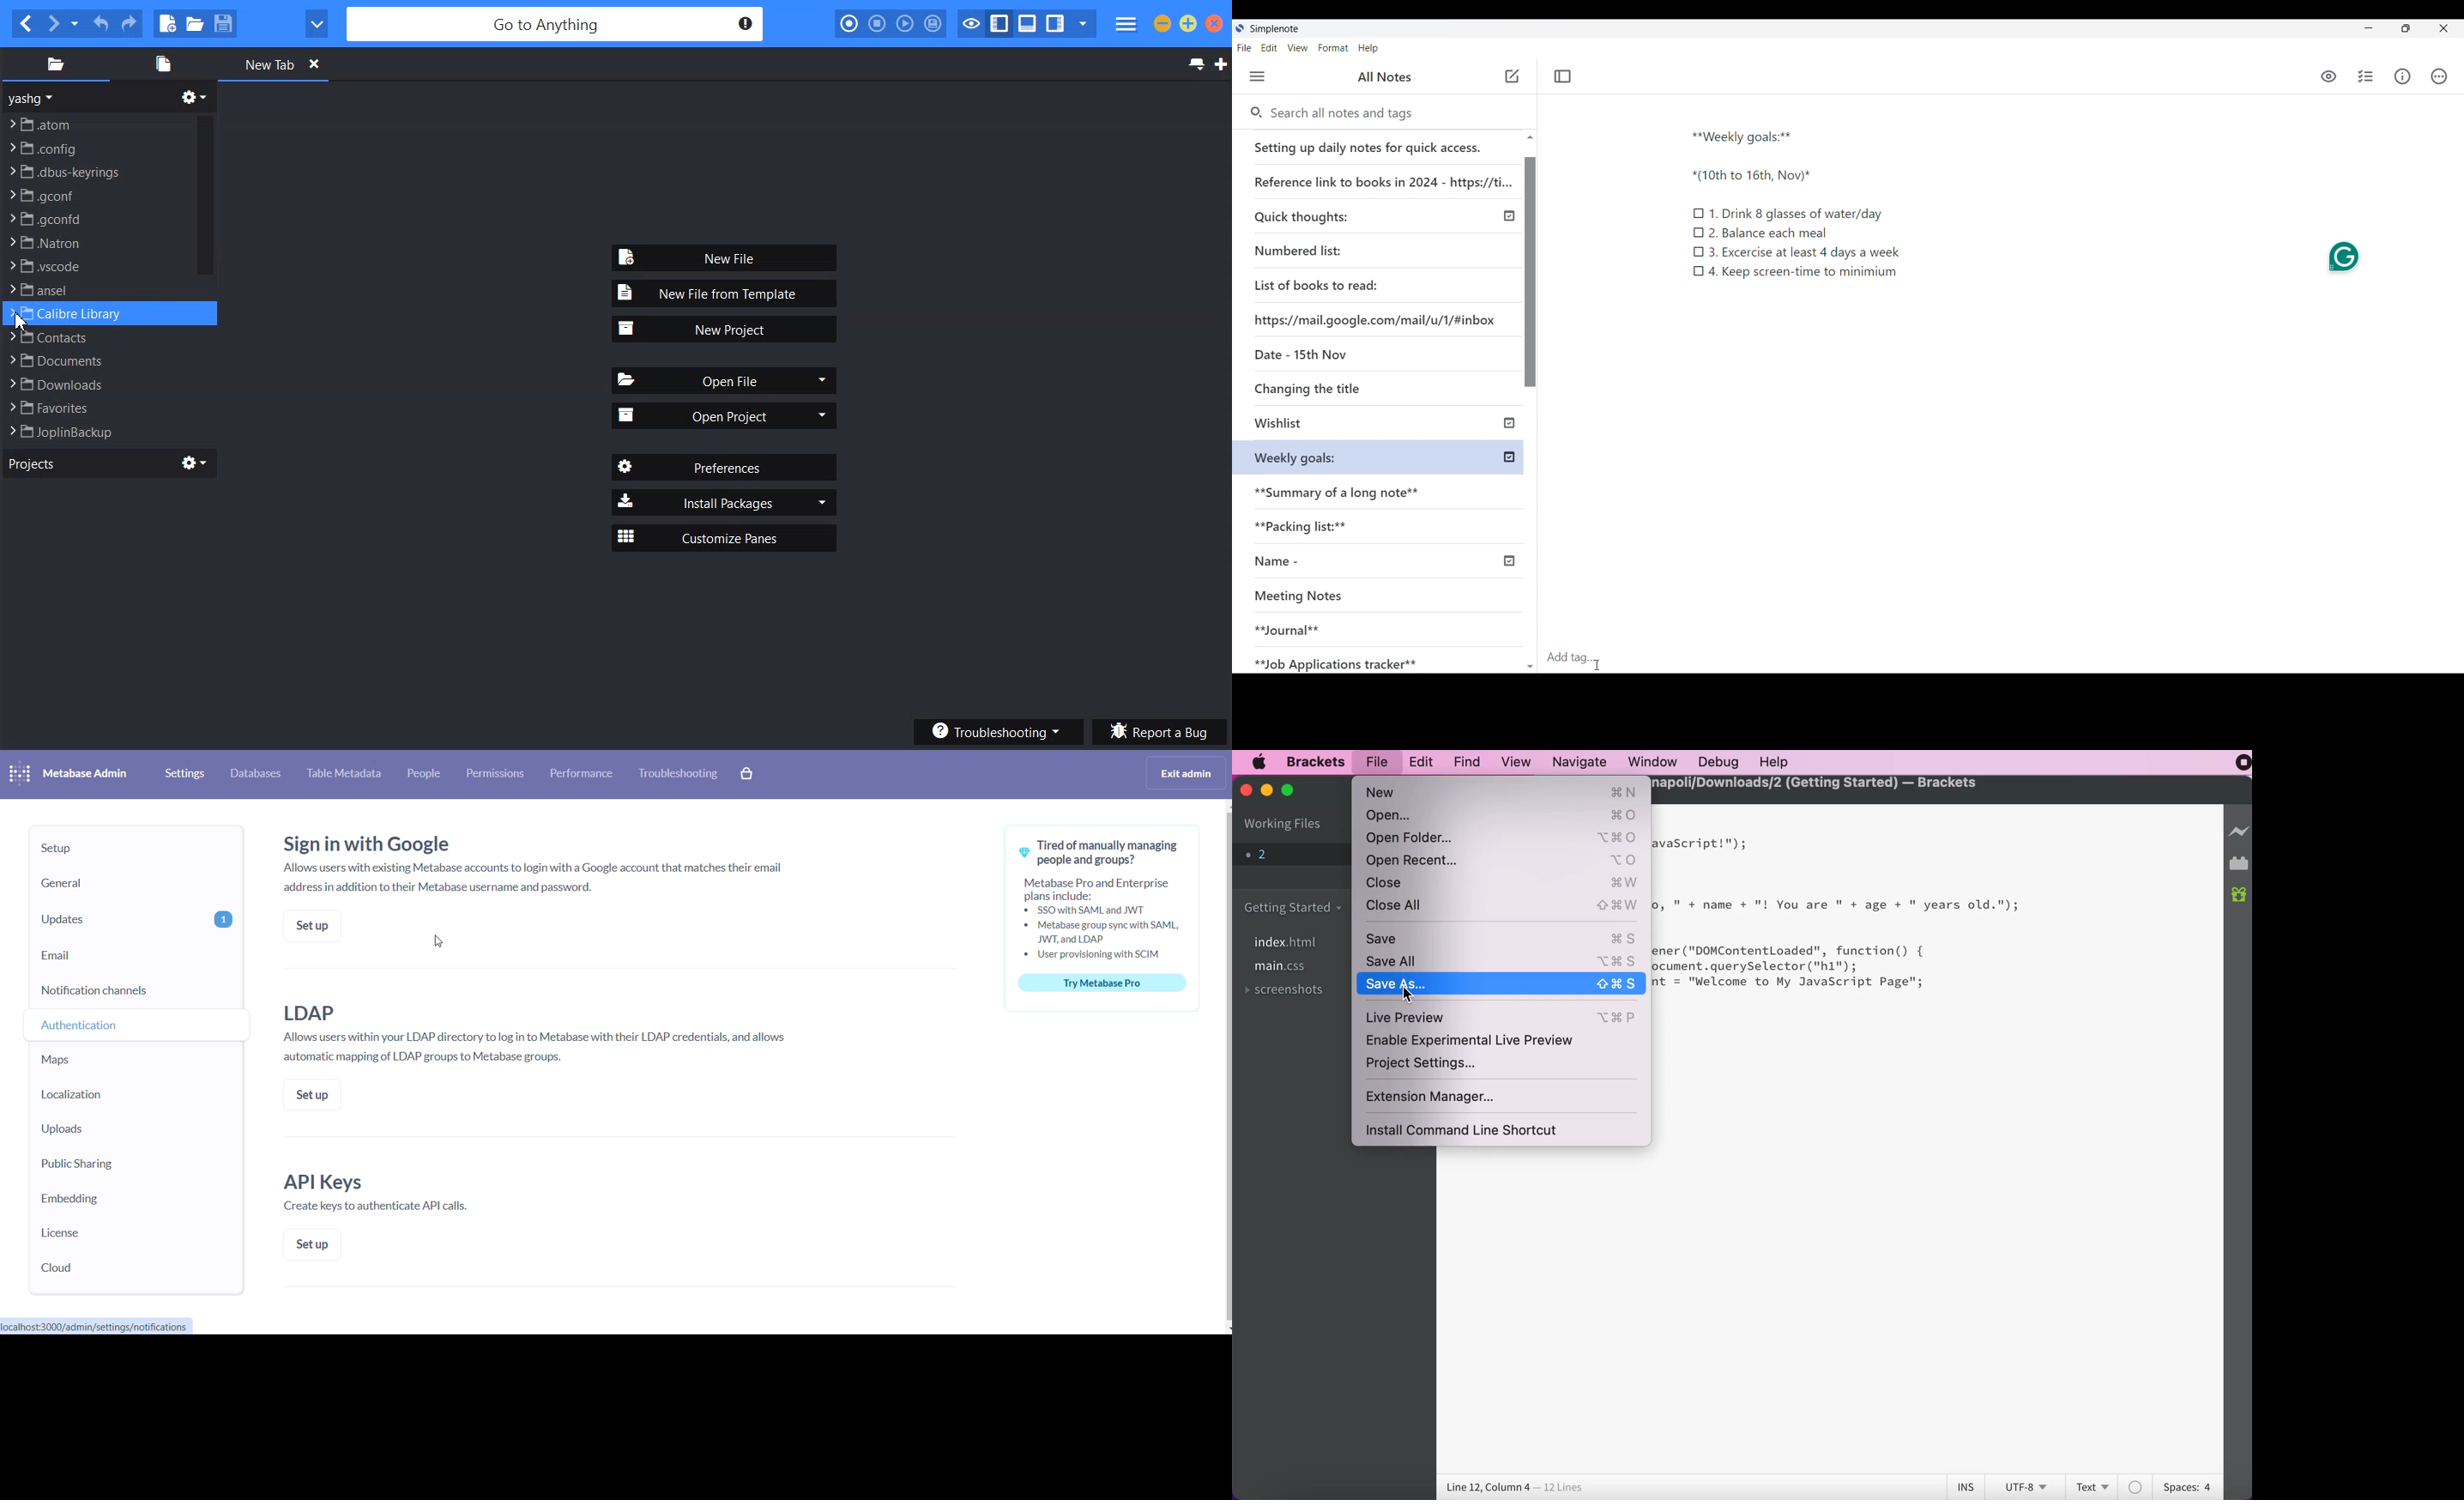  I want to click on cart, so click(746, 773).